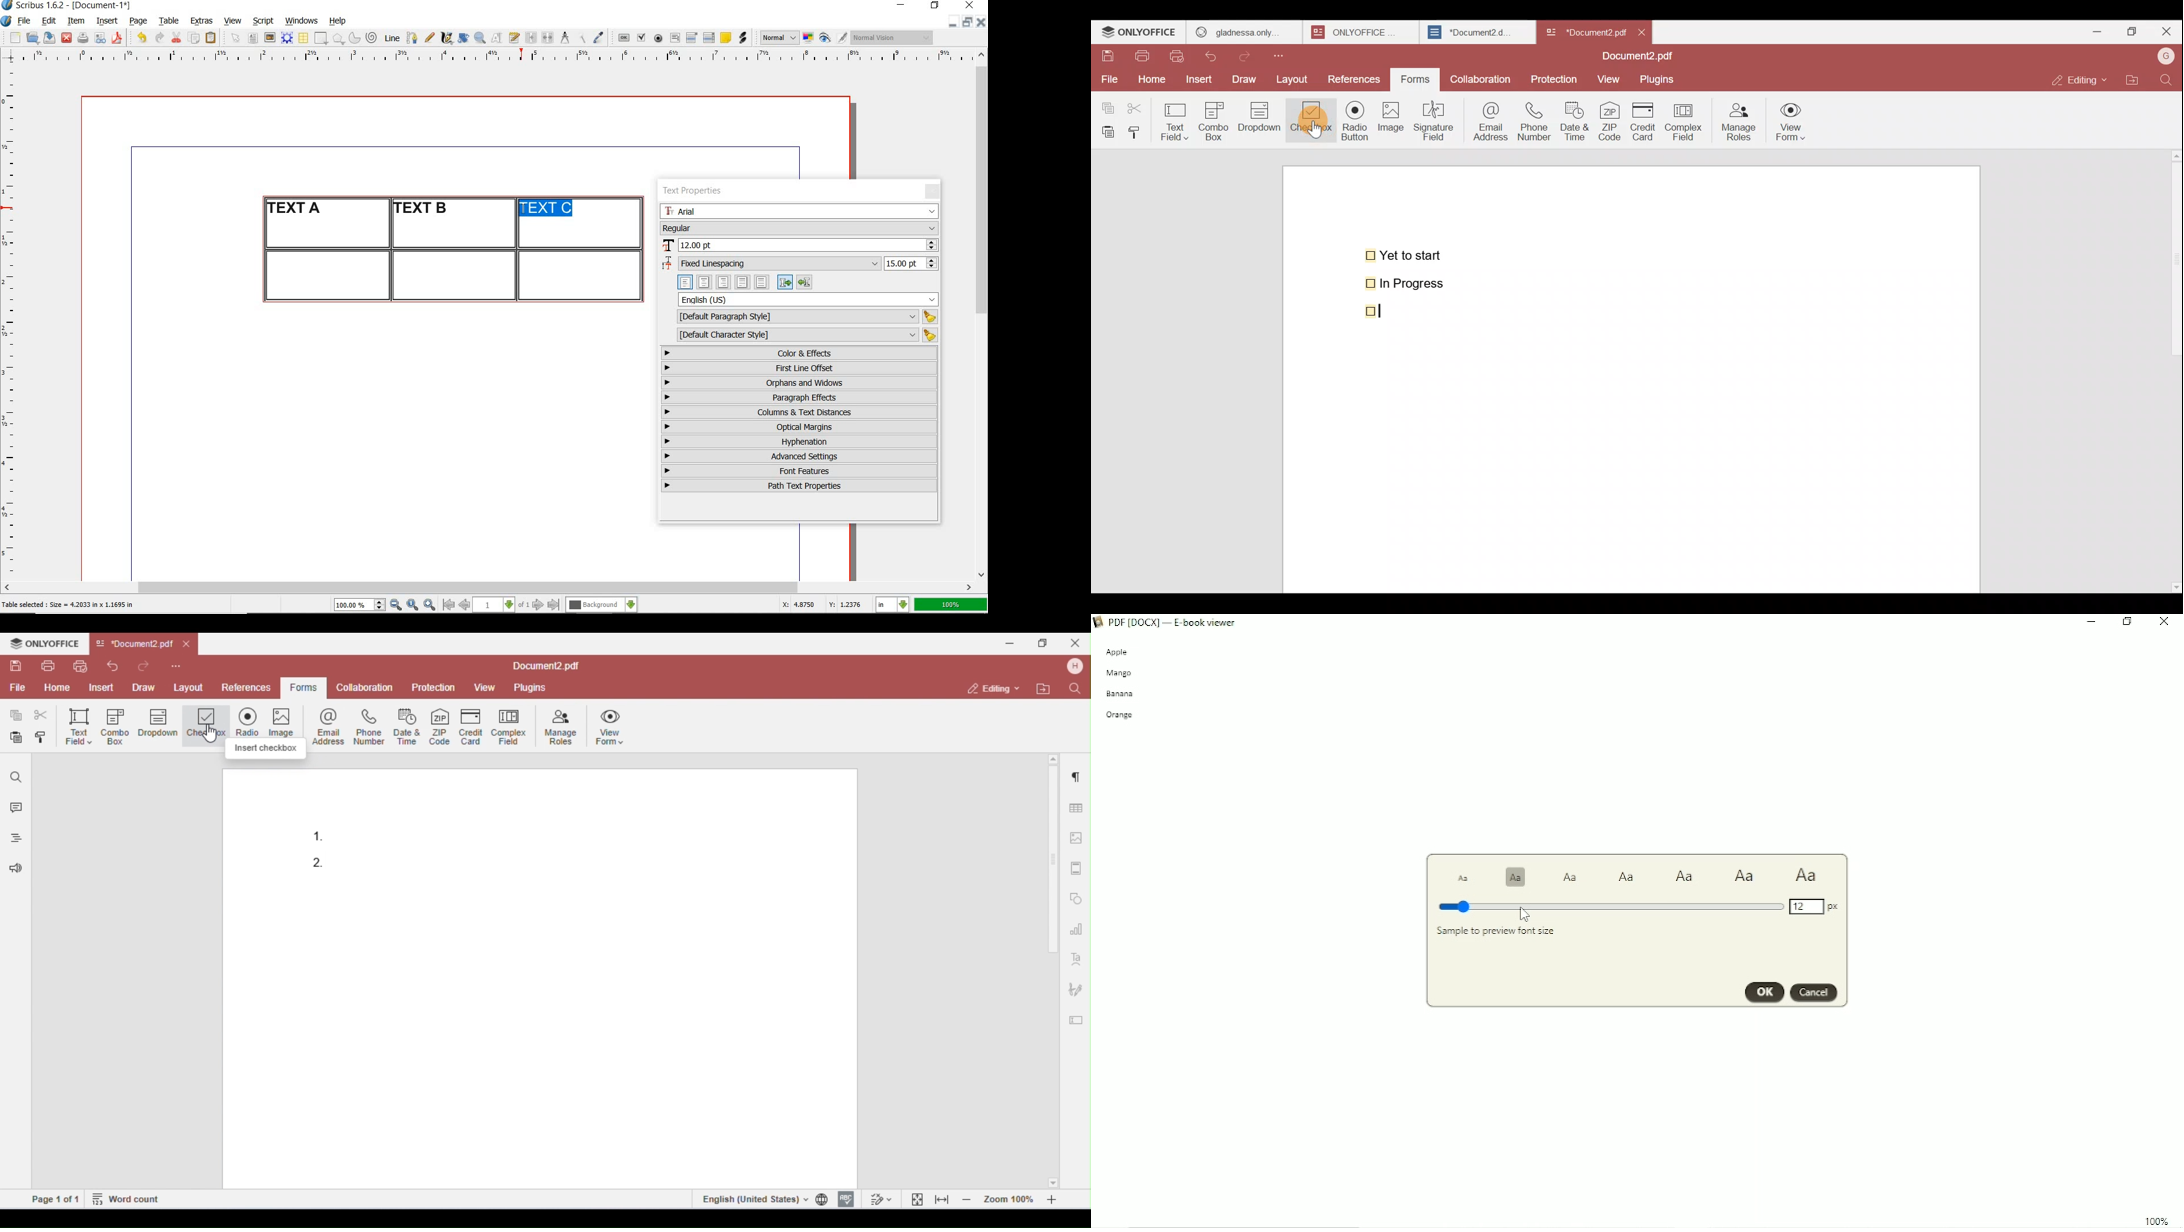 This screenshot has height=1232, width=2184. I want to click on restore, so click(967, 21).